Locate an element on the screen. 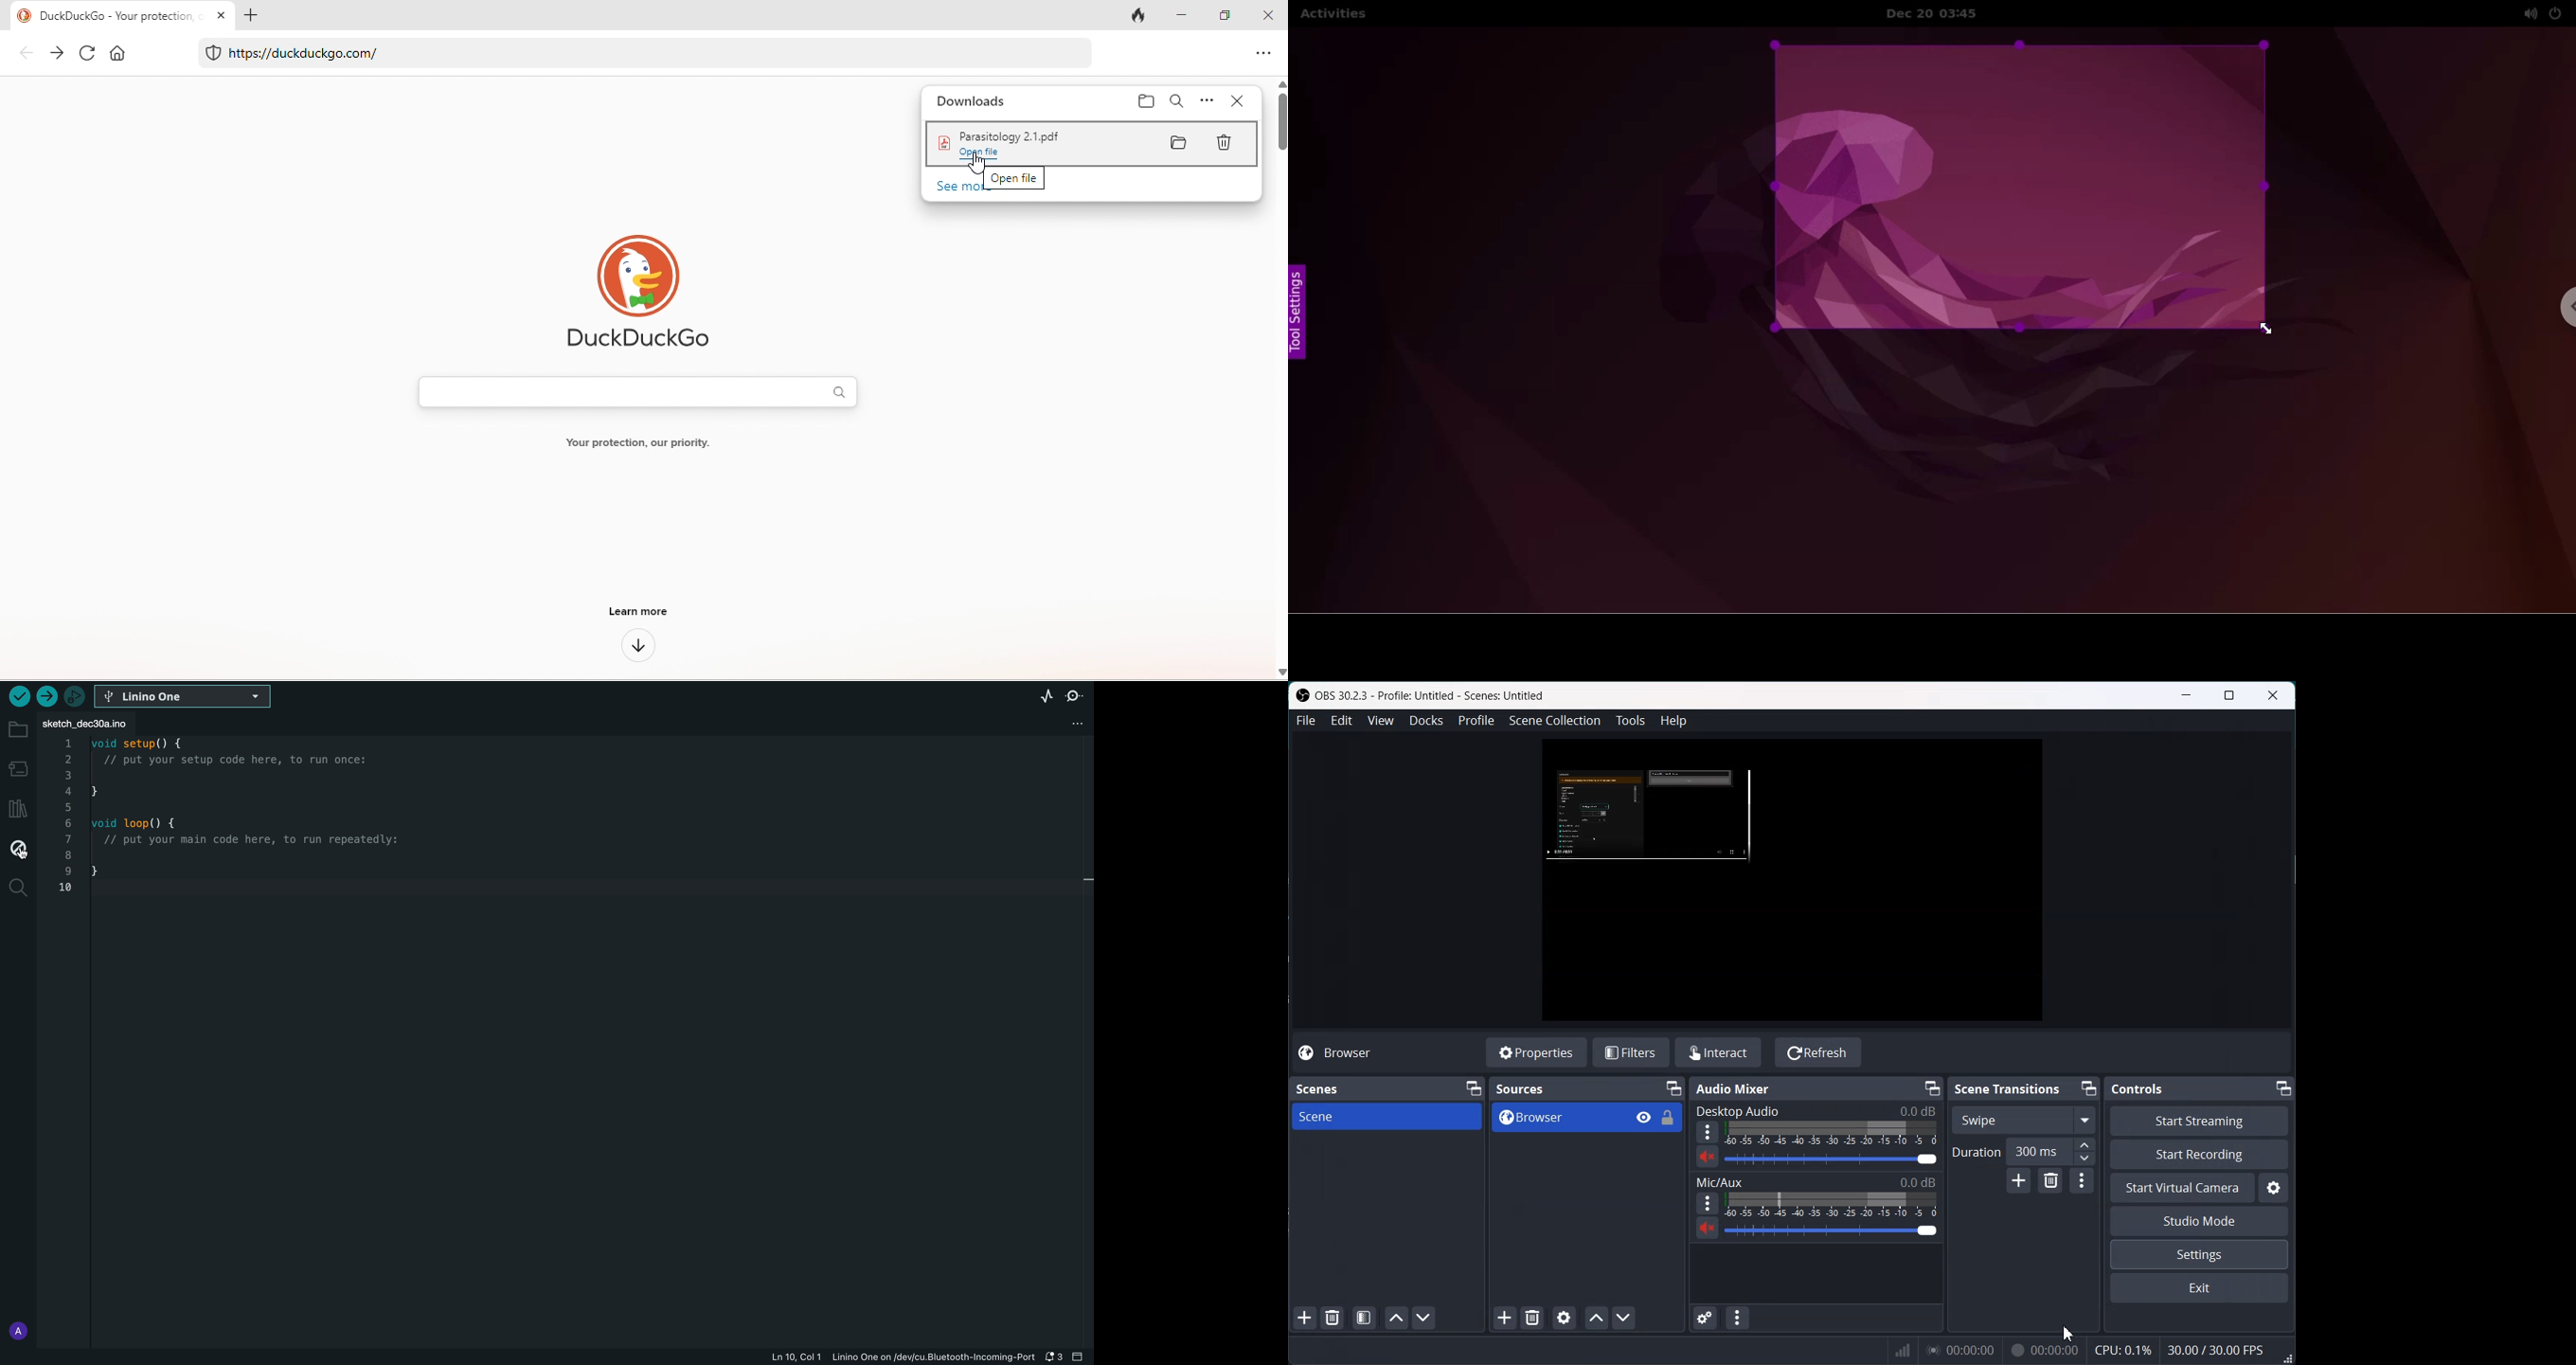  Open Scene Filter is located at coordinates (1364, 1318).